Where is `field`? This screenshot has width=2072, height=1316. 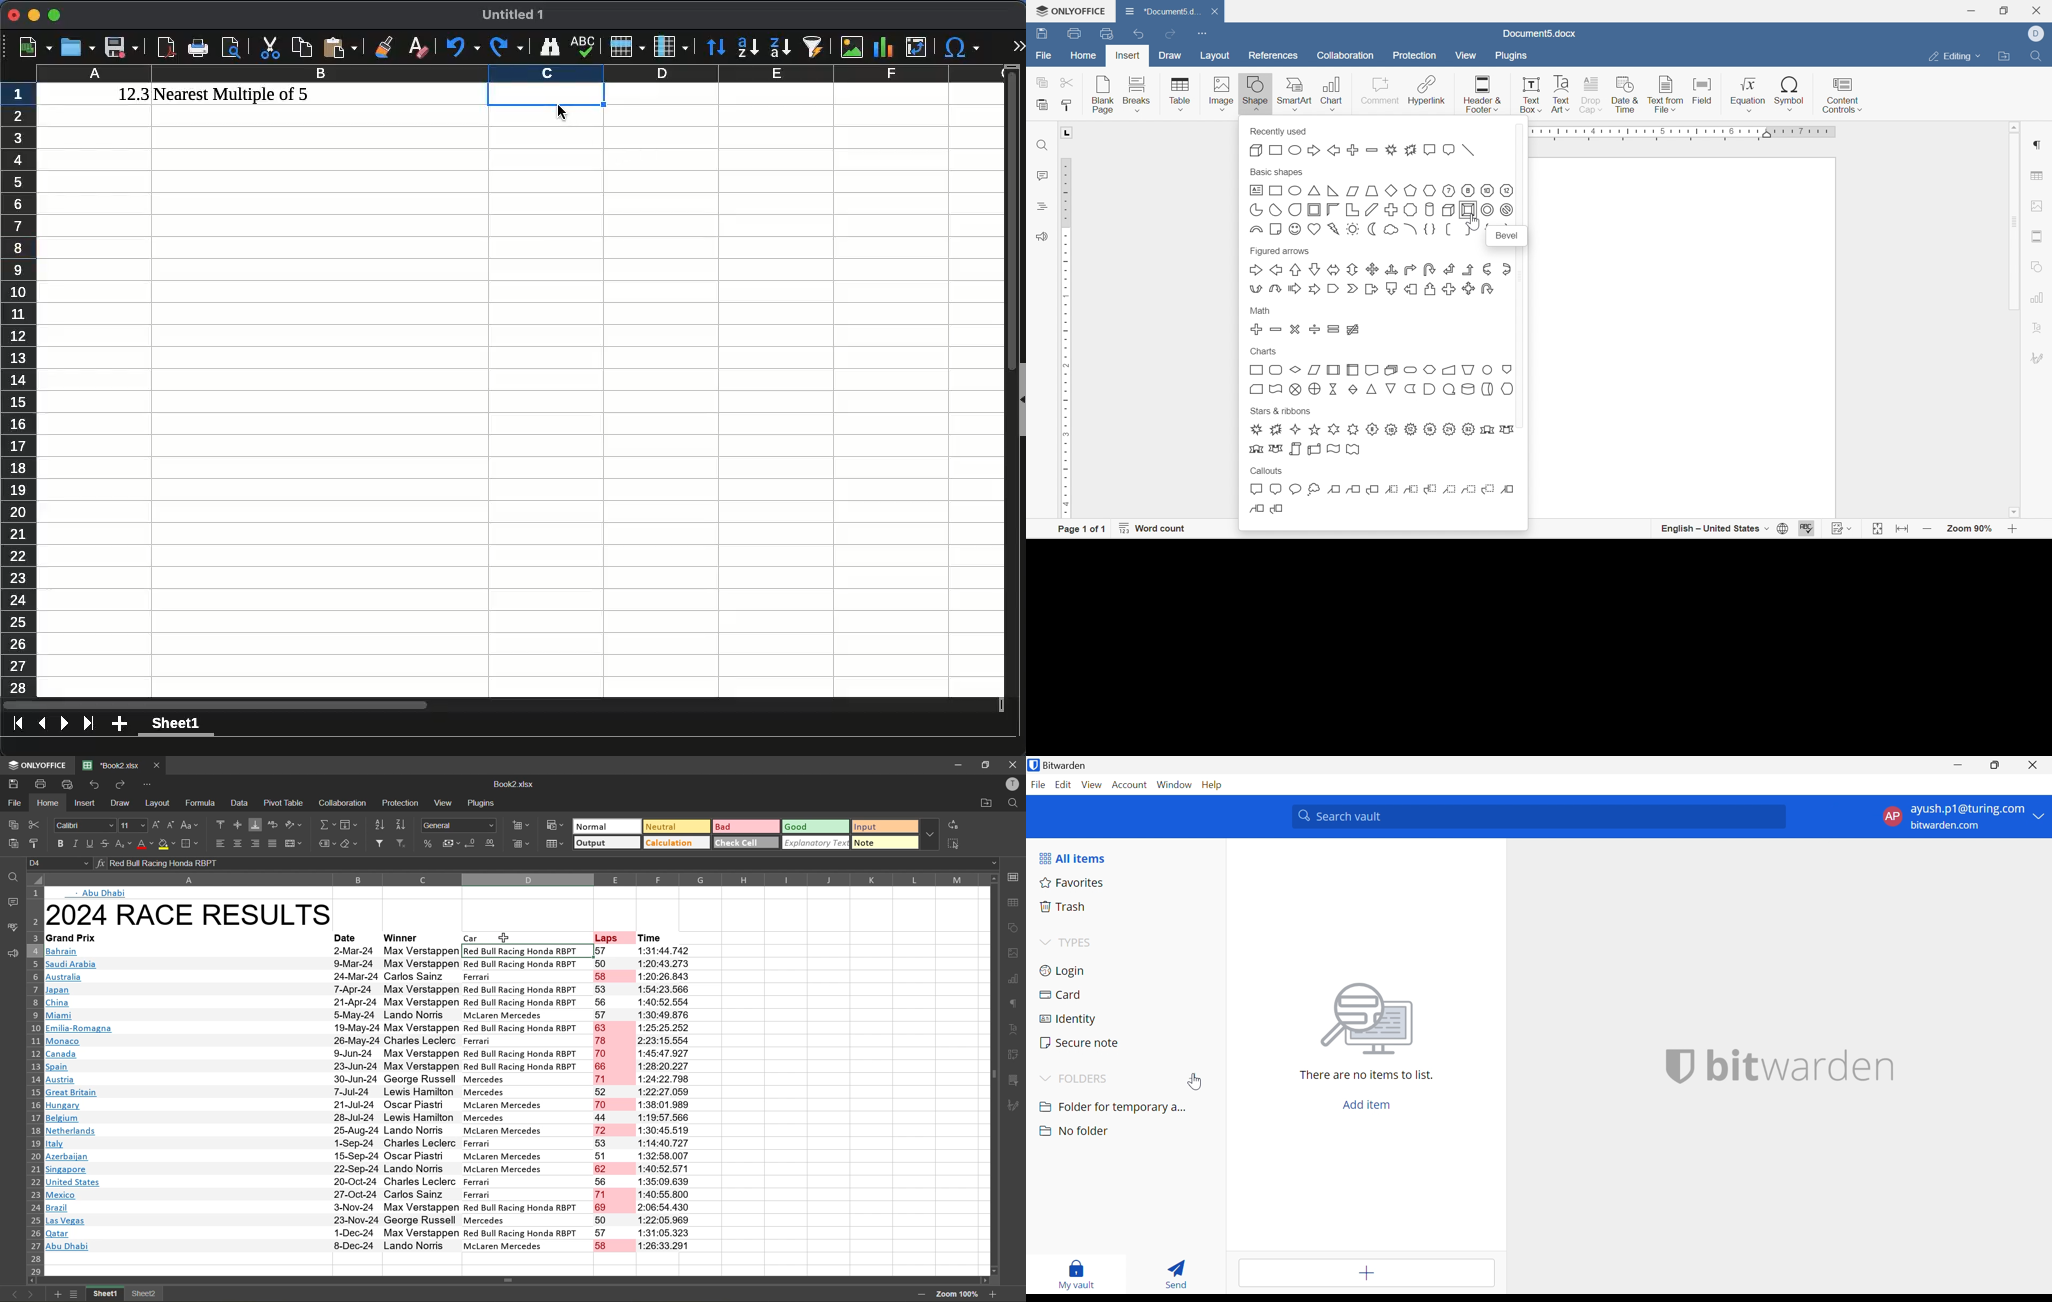 field is located at coordinates (1705, 91).